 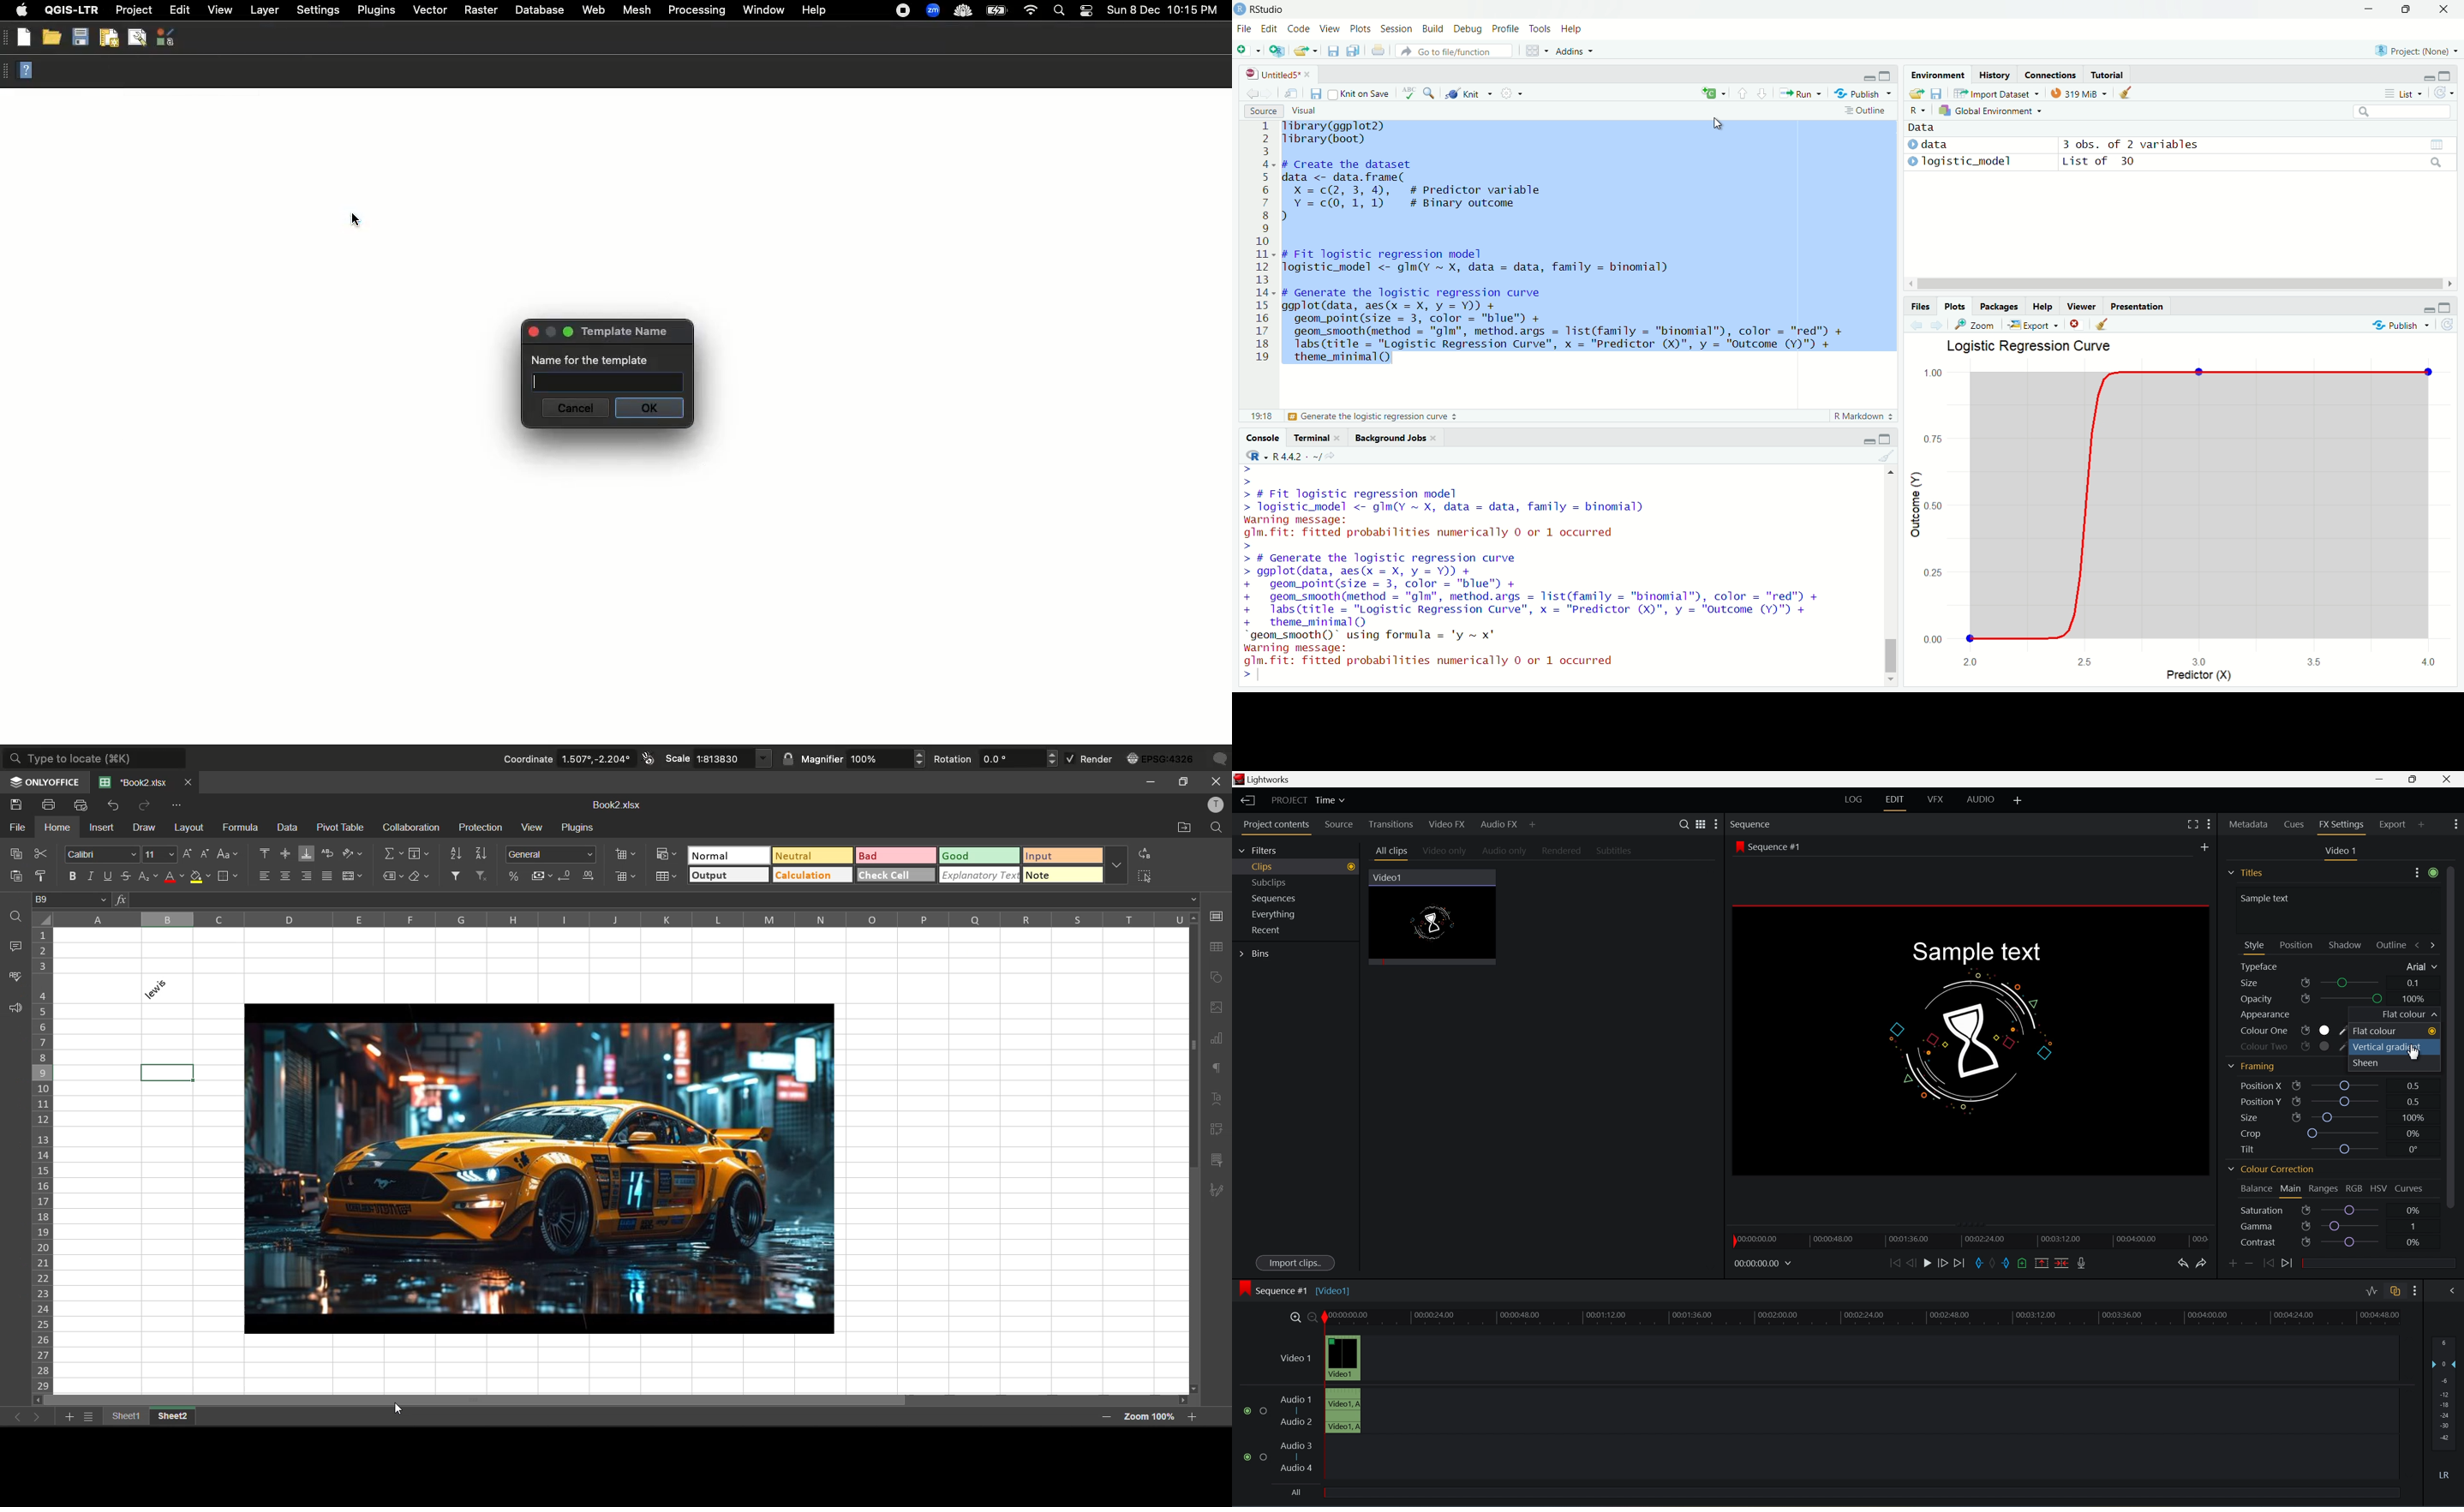 I want to click on >
>

> # Fit logistic regression model

> logistic_model <- gIm(Y ~ X, data = data, family = binomial)

Warning message:

glm. fit: fitted probabilities numerically 0 or 1 occurred

>

> # Generate the logistic regression curve

> ggplot(data, aes(x = X, y = Y)) +

+ geom_point(size = 3, color = "blue") +

+  geom_smooth(method = "gIm", method.args = list(family = "binomial", color = "red") +
+ labs(title = "Logistic Regression Curve", x = "Predictor (X)", y = "outcome (Y)") +
+ theme_minimal()

“geom_smooth()" using formula = 'y ~ x"

Warning message:

glm. fit: fitted probabilities numerically 0 or 1 occurred

>, so click(x=1535, y=573).